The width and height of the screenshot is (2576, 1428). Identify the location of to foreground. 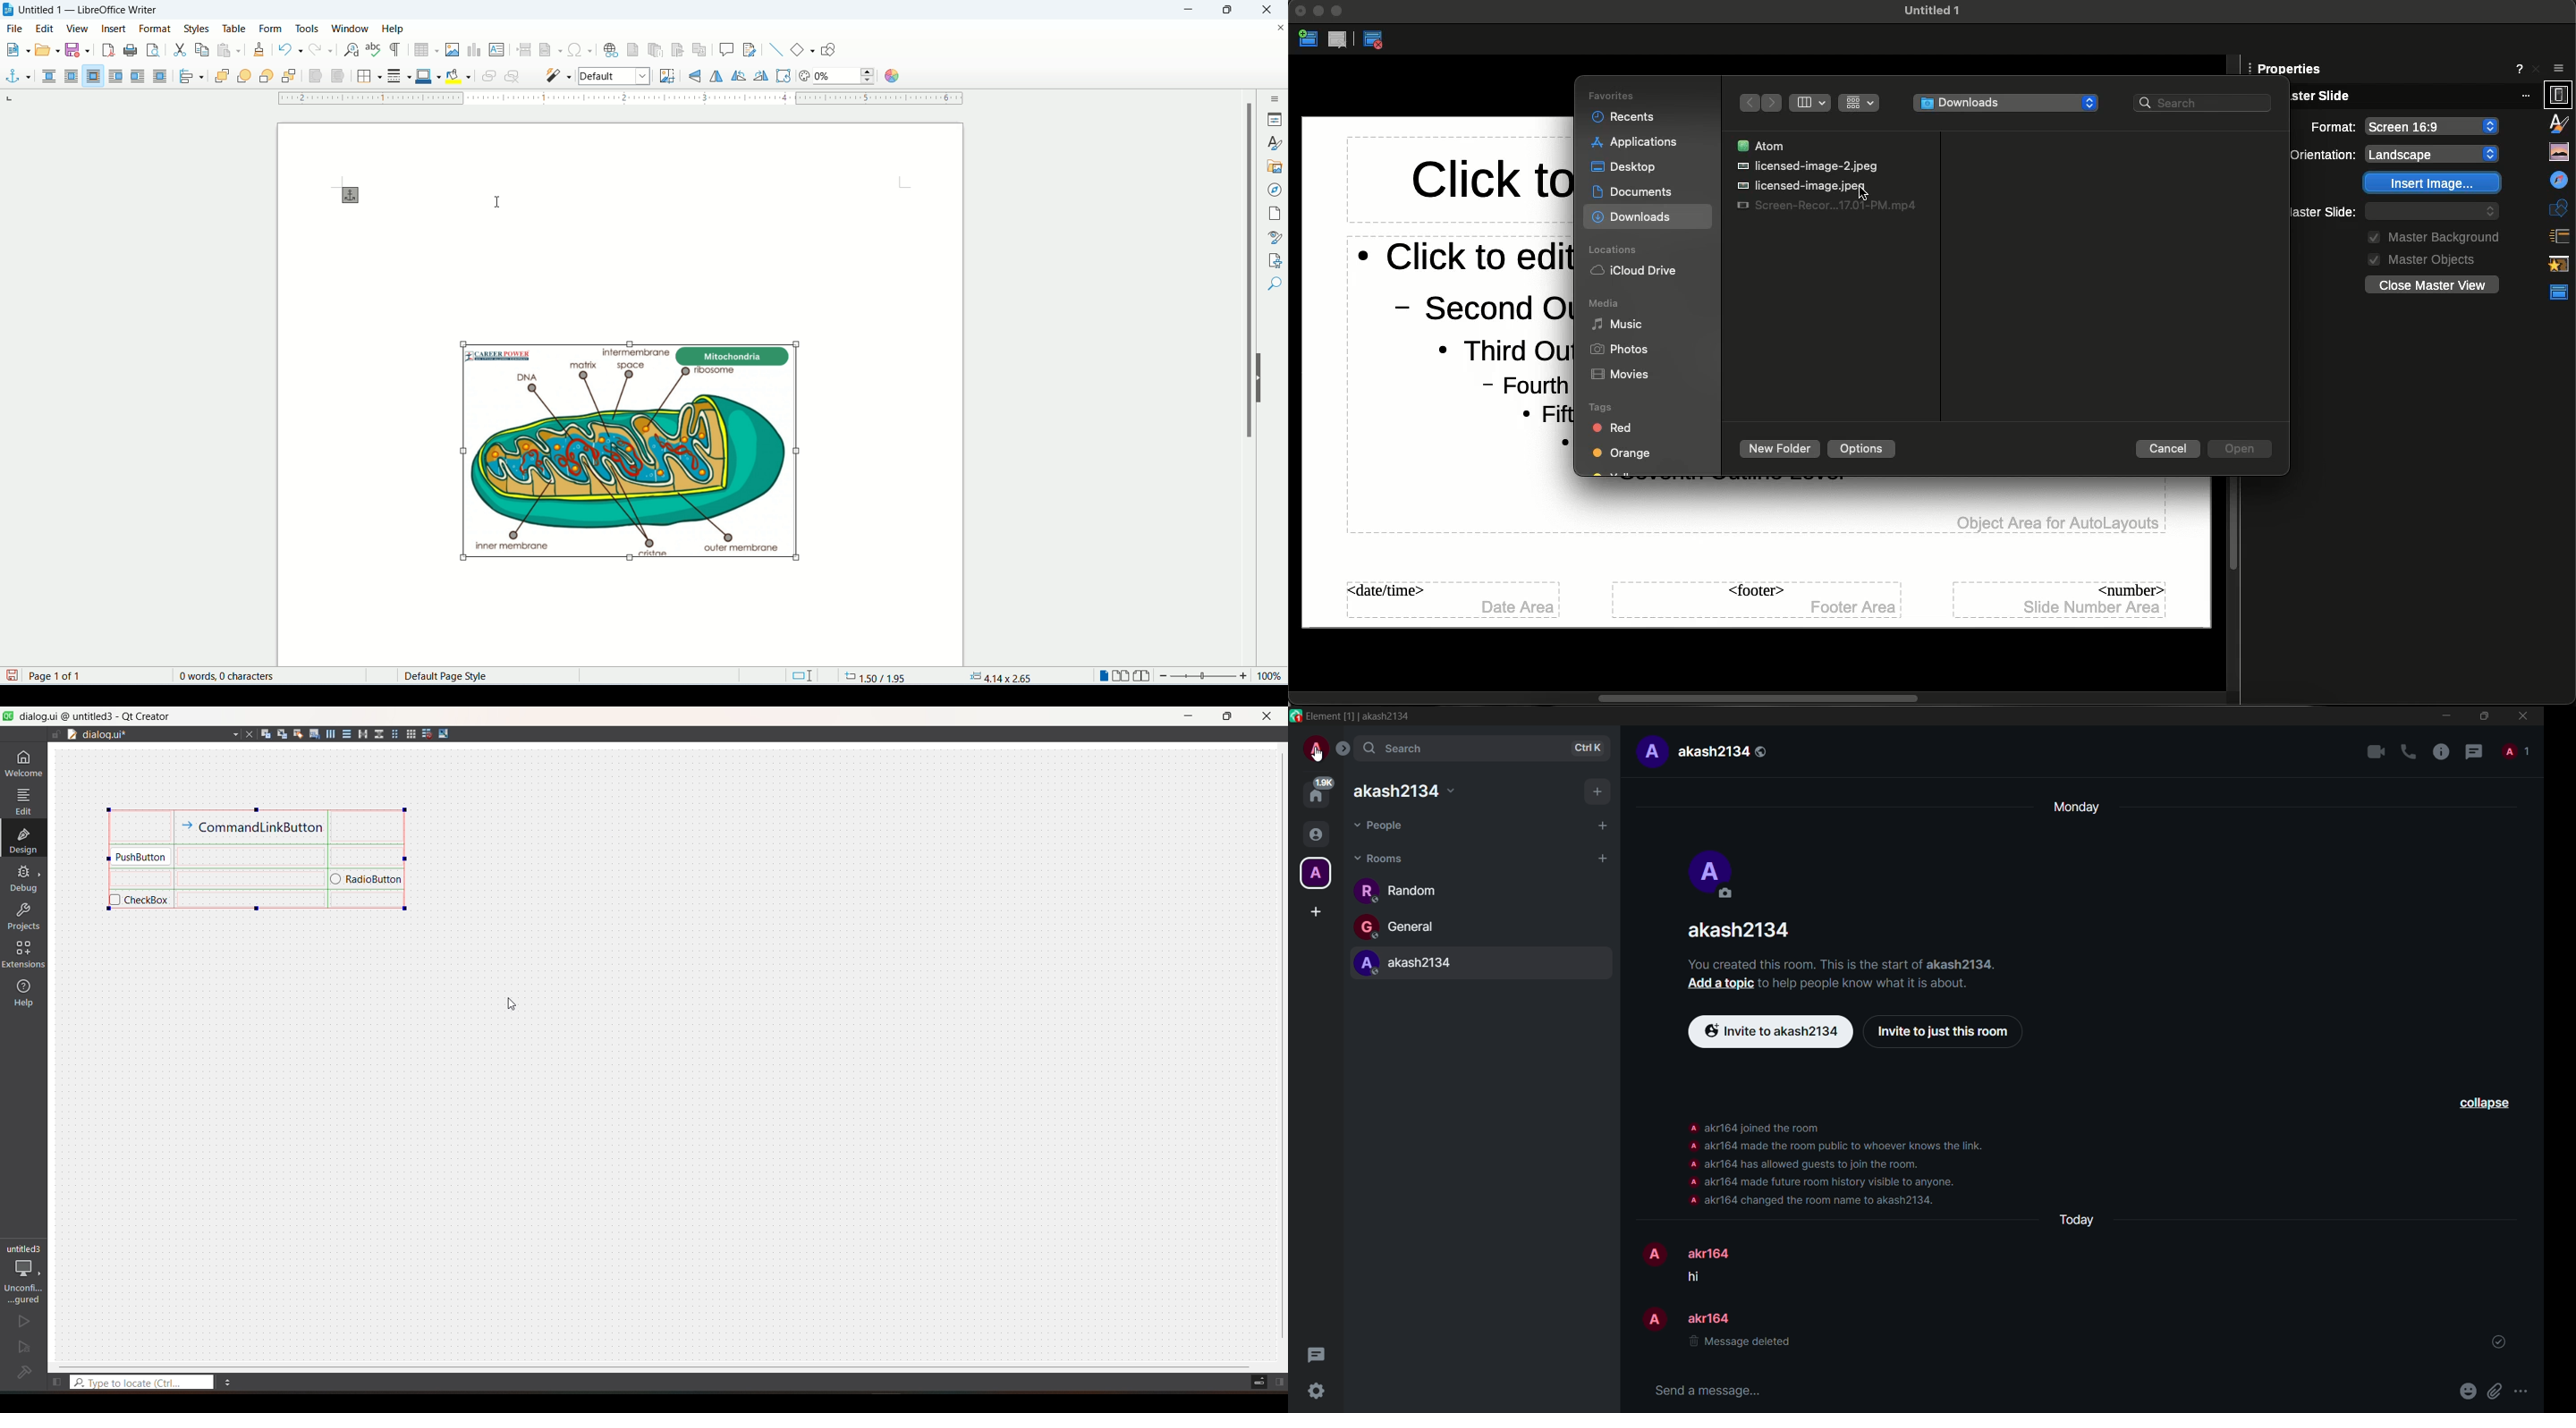
(313, 76).